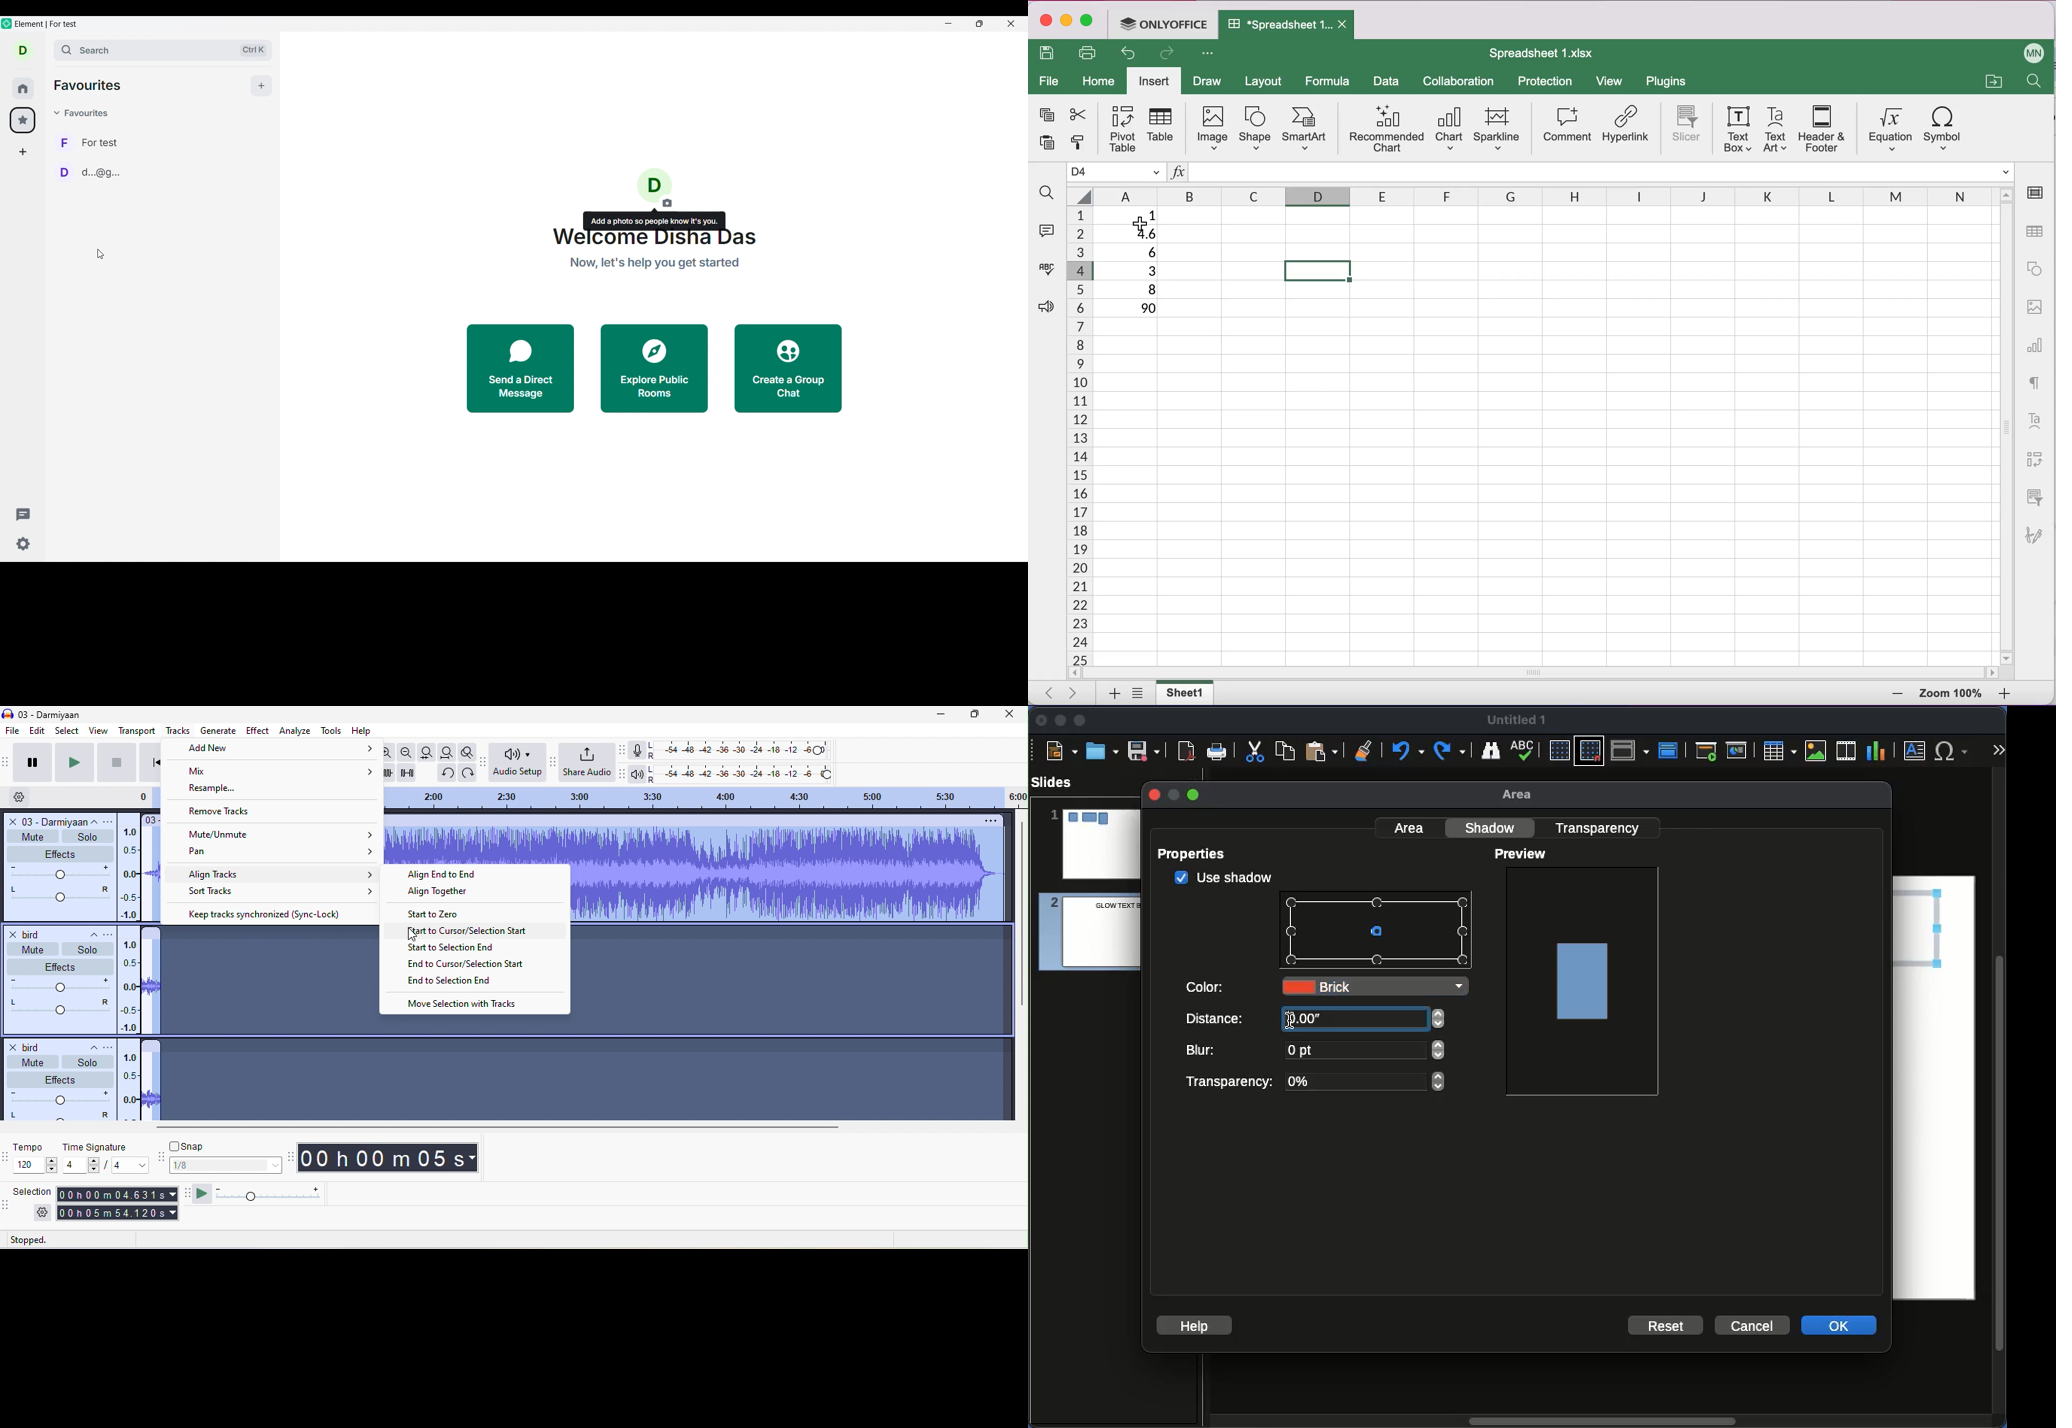 This screenshot has width=2072, height=1428. Describe the element at coordinates (1378, 933) in the screenshot. I see `Points` at that location.